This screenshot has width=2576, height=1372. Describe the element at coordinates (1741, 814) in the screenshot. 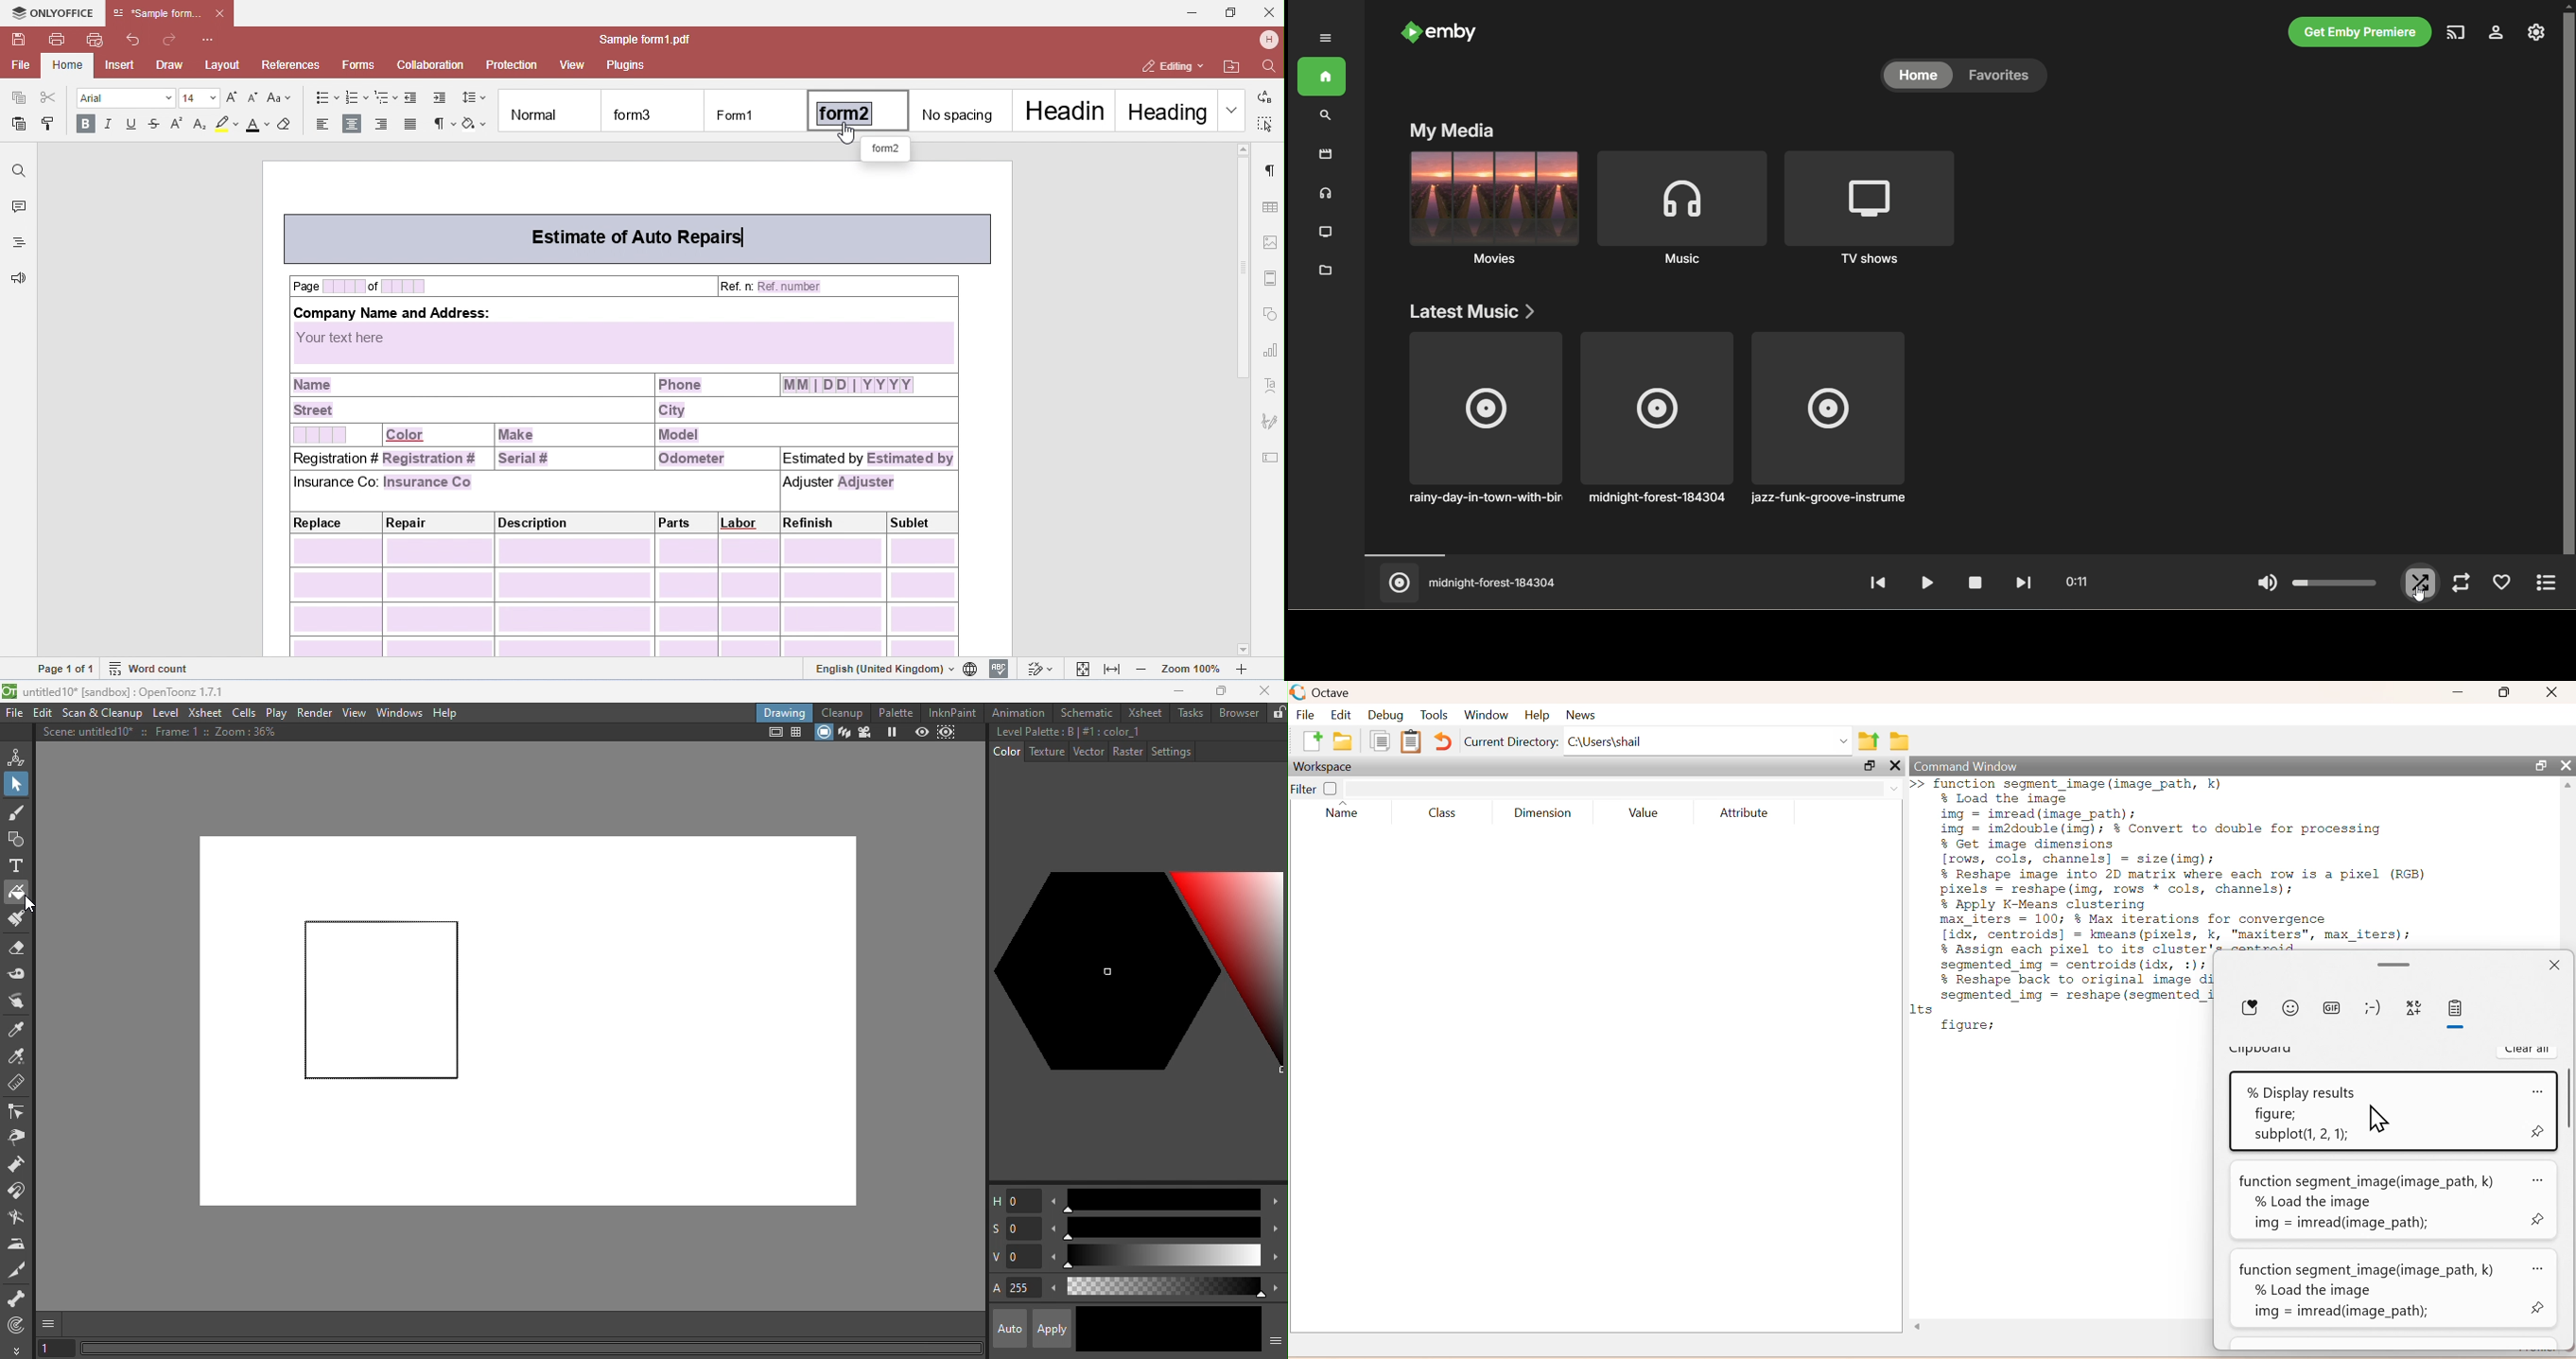

I see `Attribute` at that location.